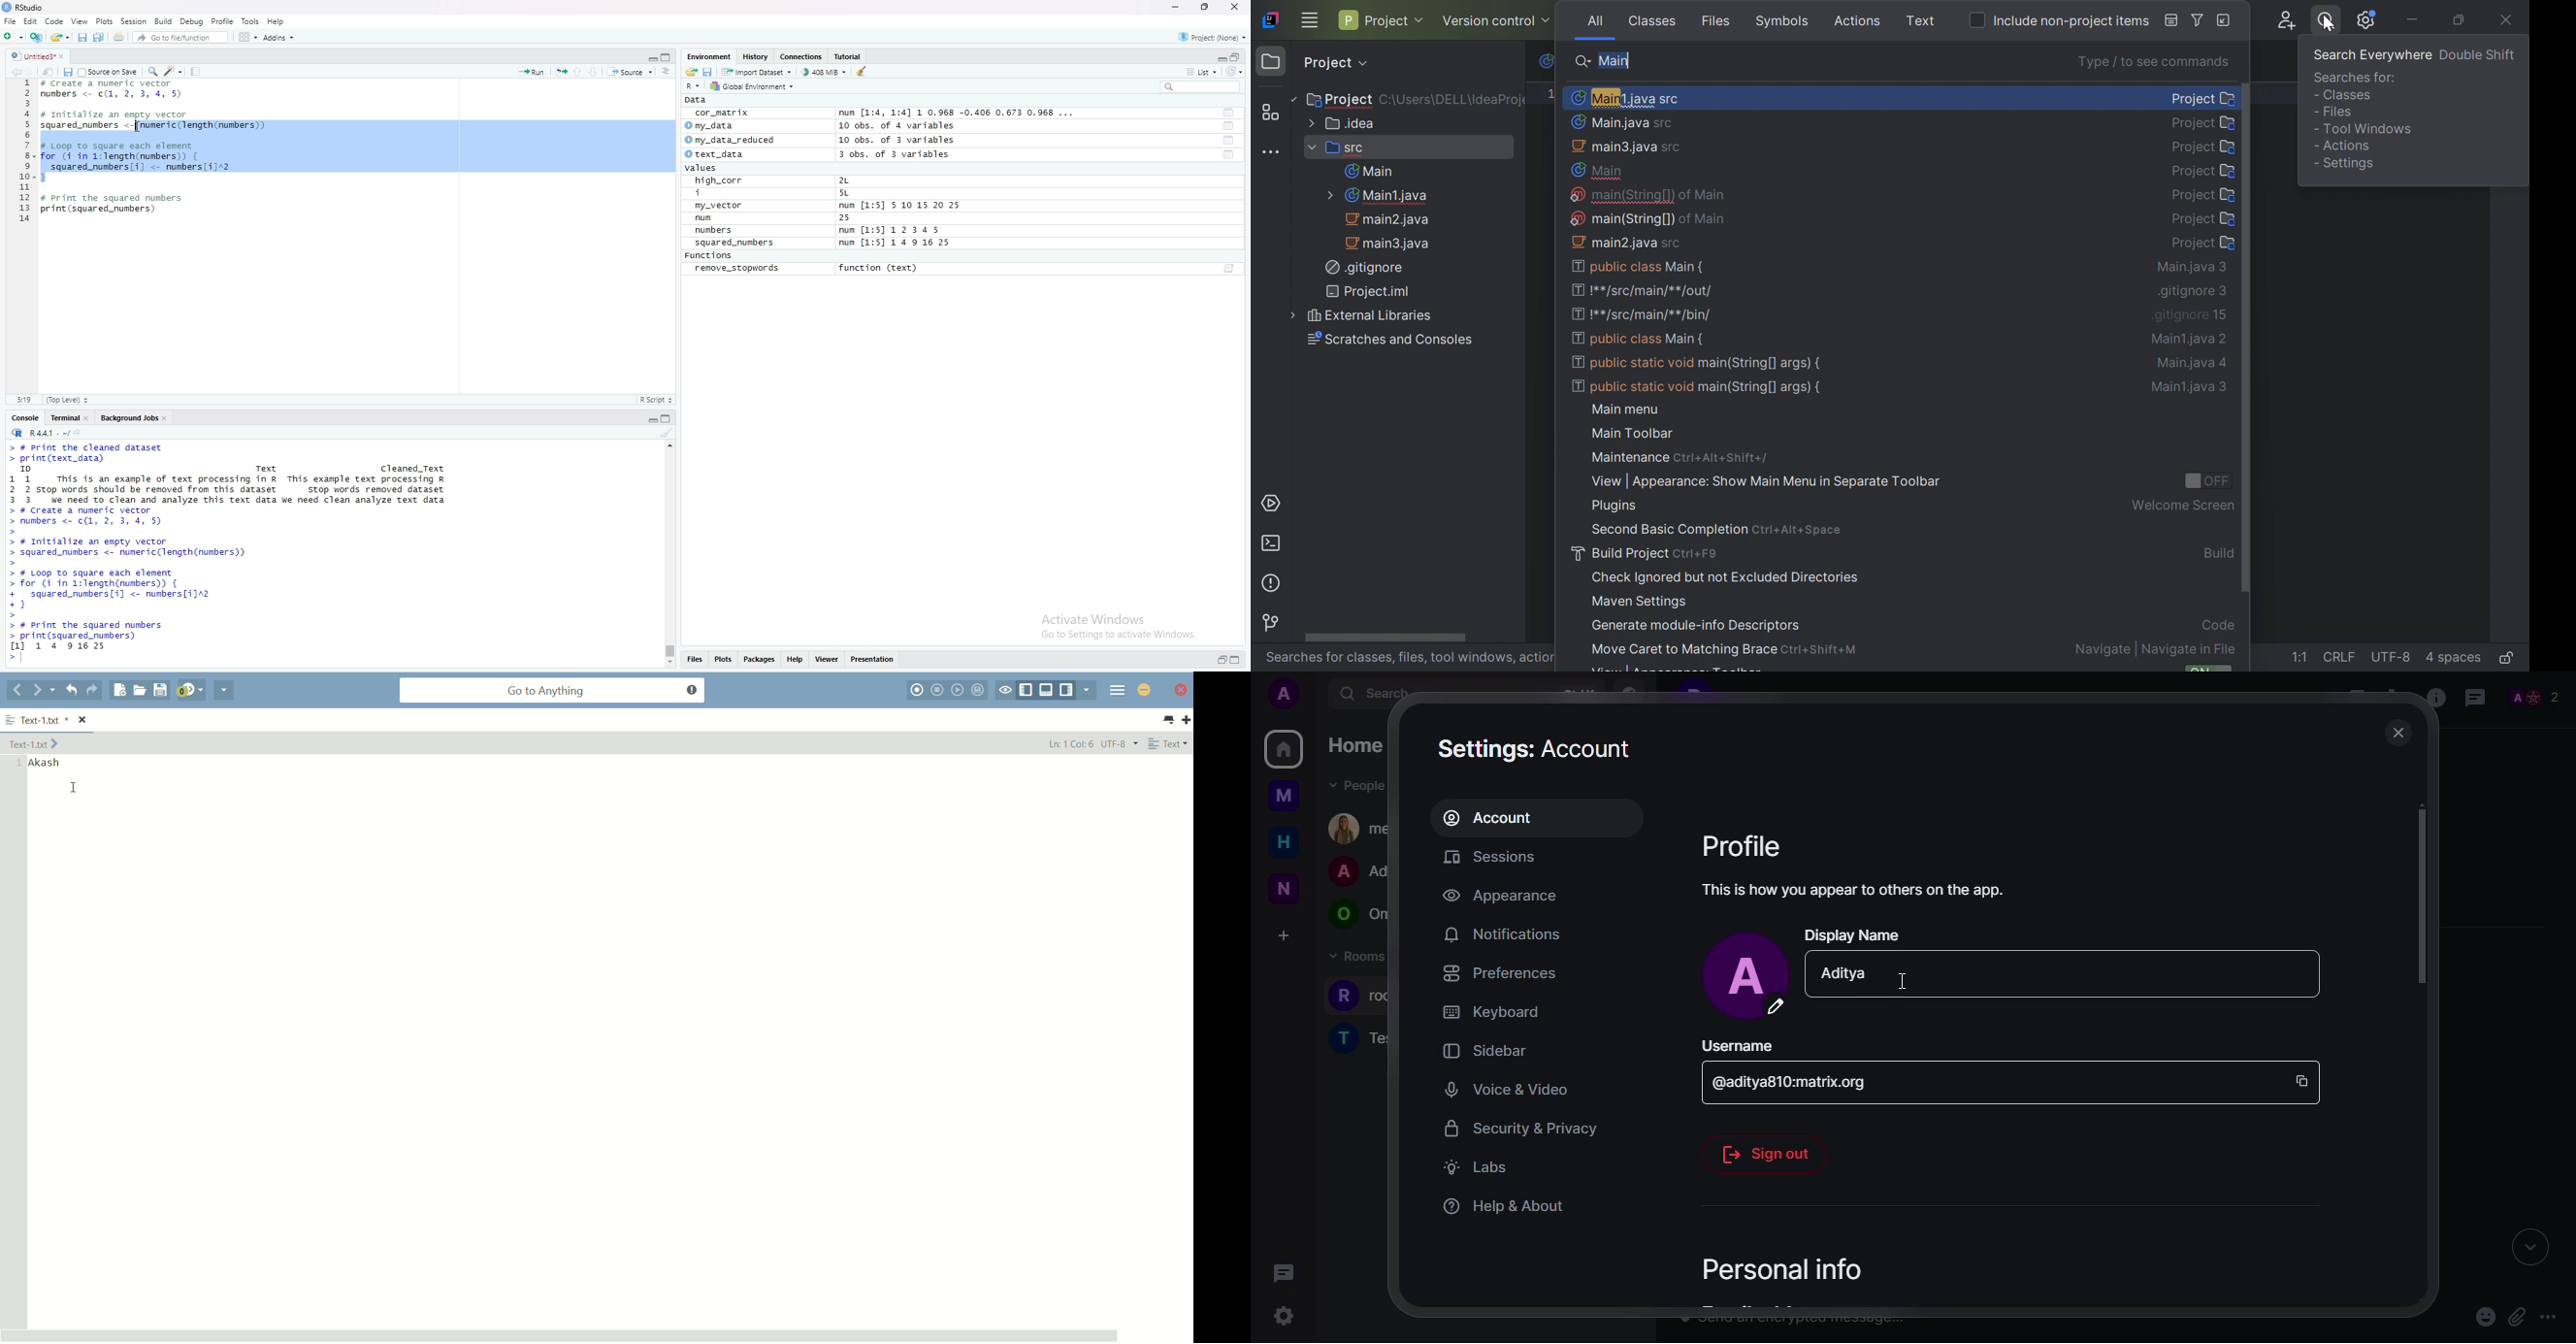 This screenshot has width=2576, height=1344. I want to click on close, so click(89, 417).